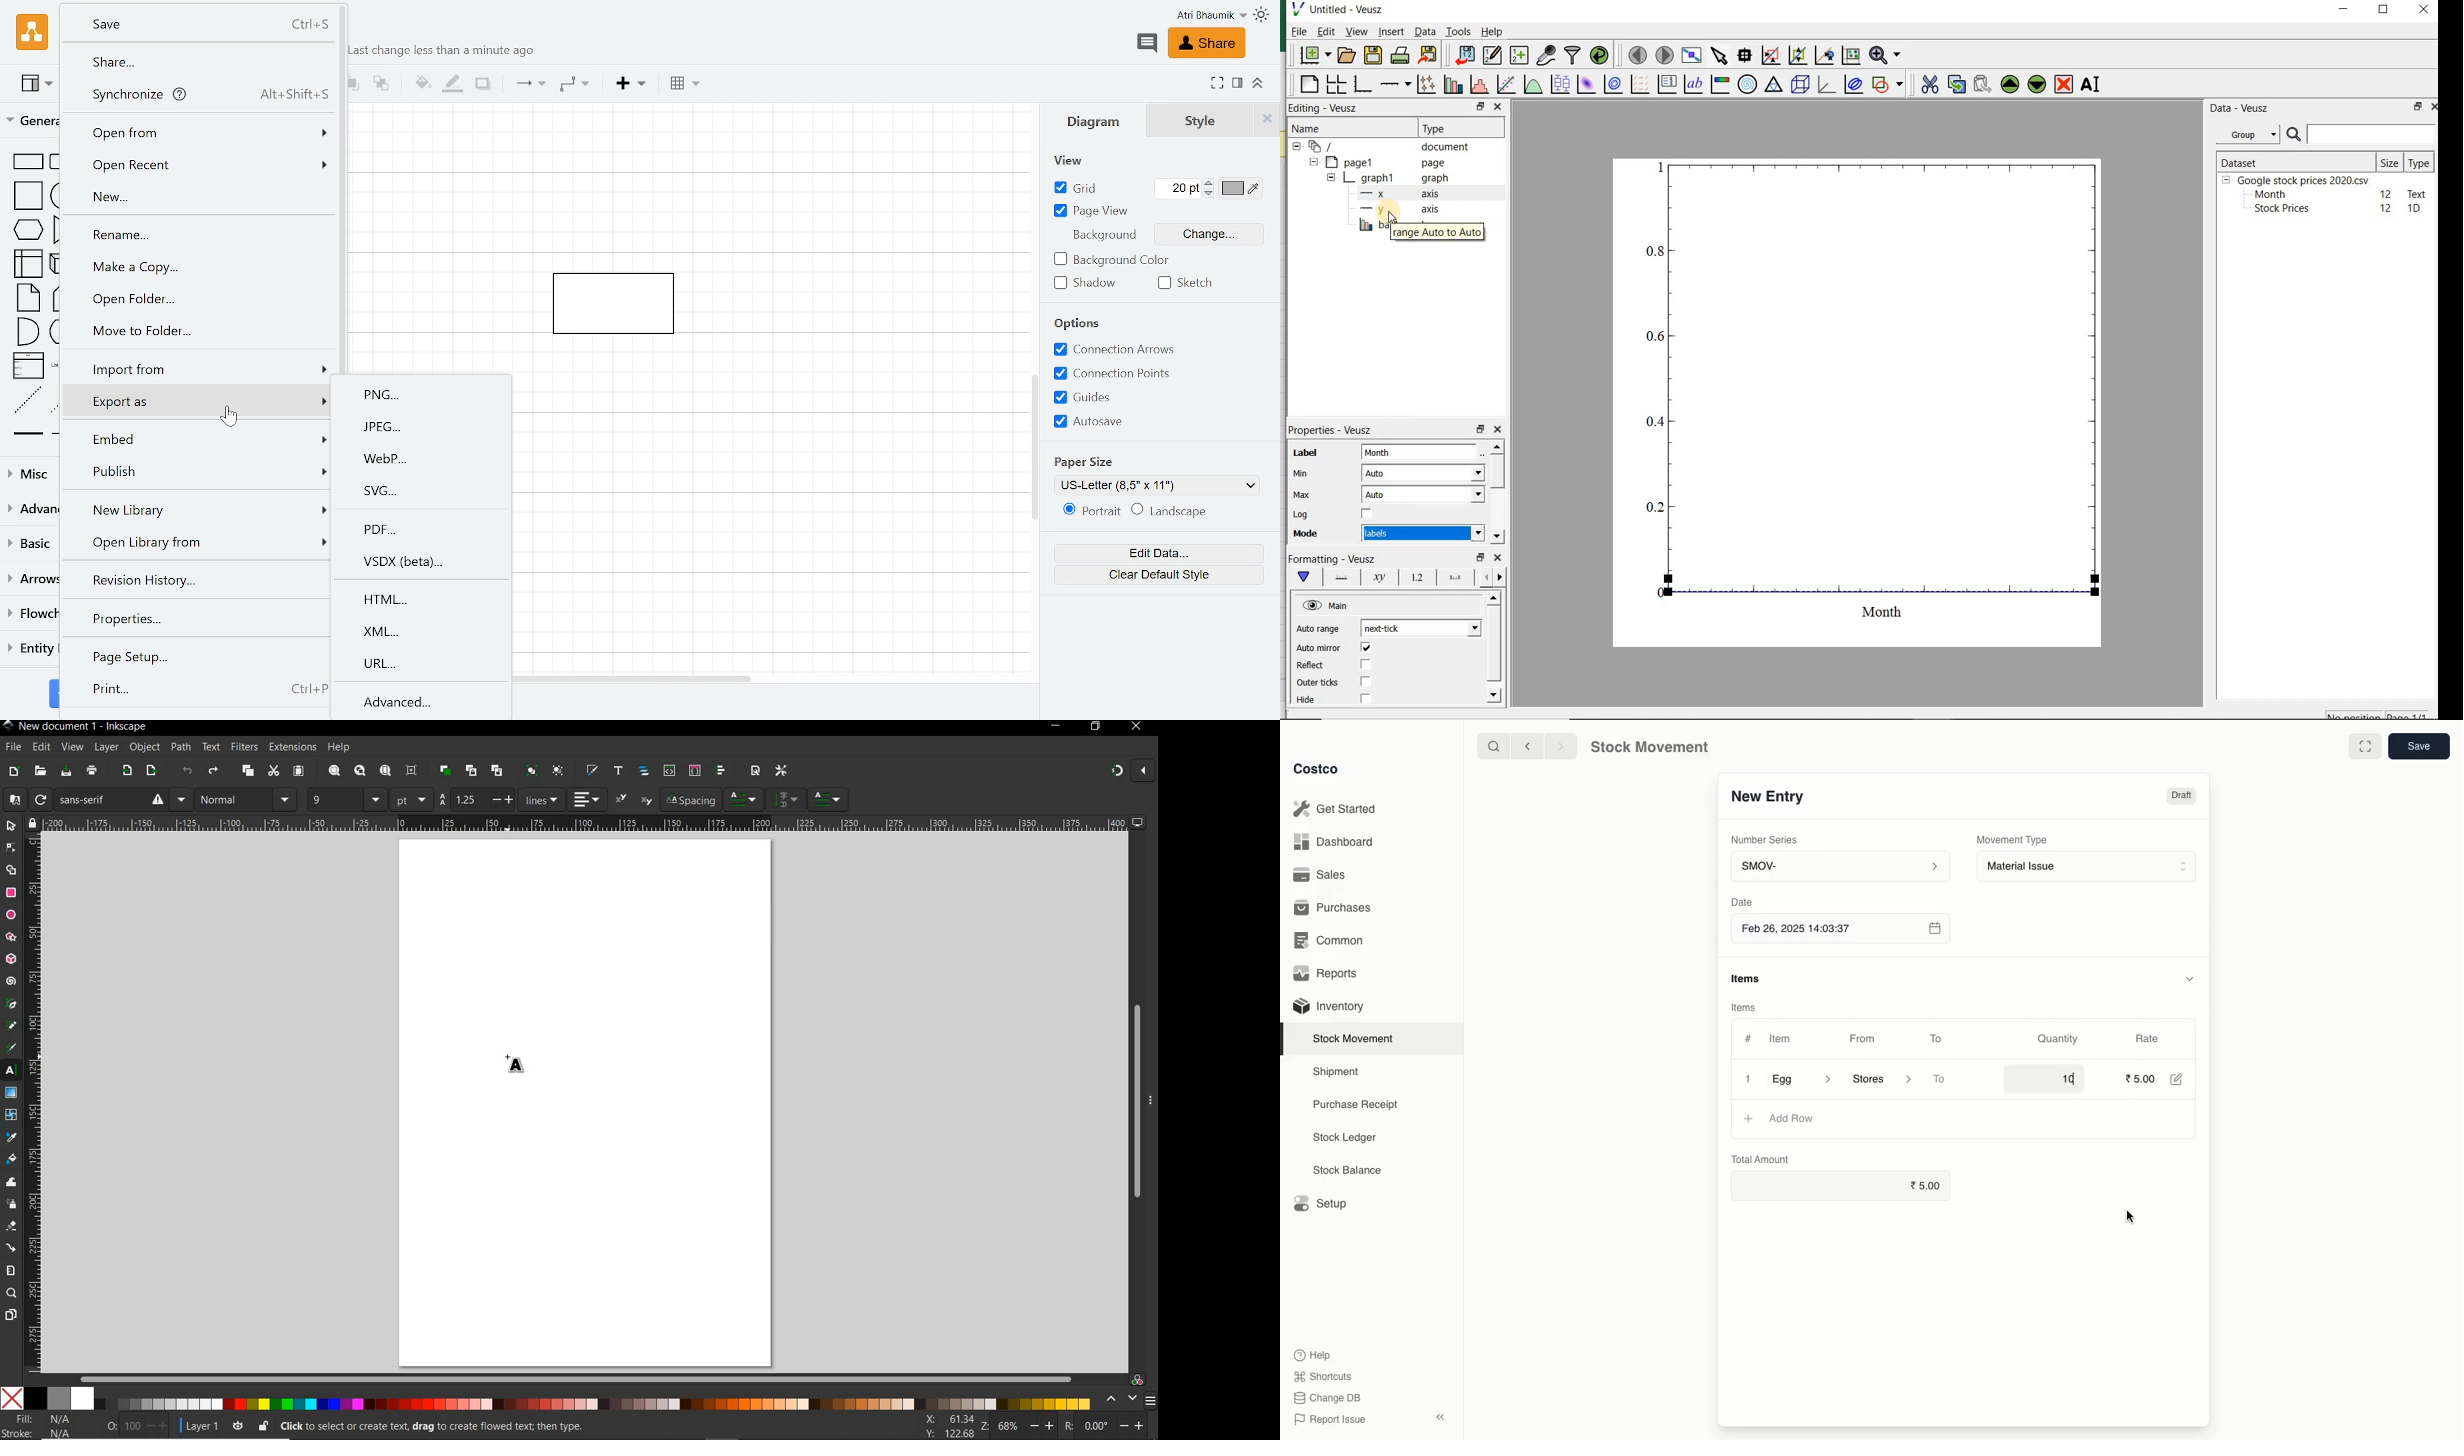  What do you see at coordinates (12, 1249) in the screenshot?
I see `connector tool` at bounding box center [12, 1249].